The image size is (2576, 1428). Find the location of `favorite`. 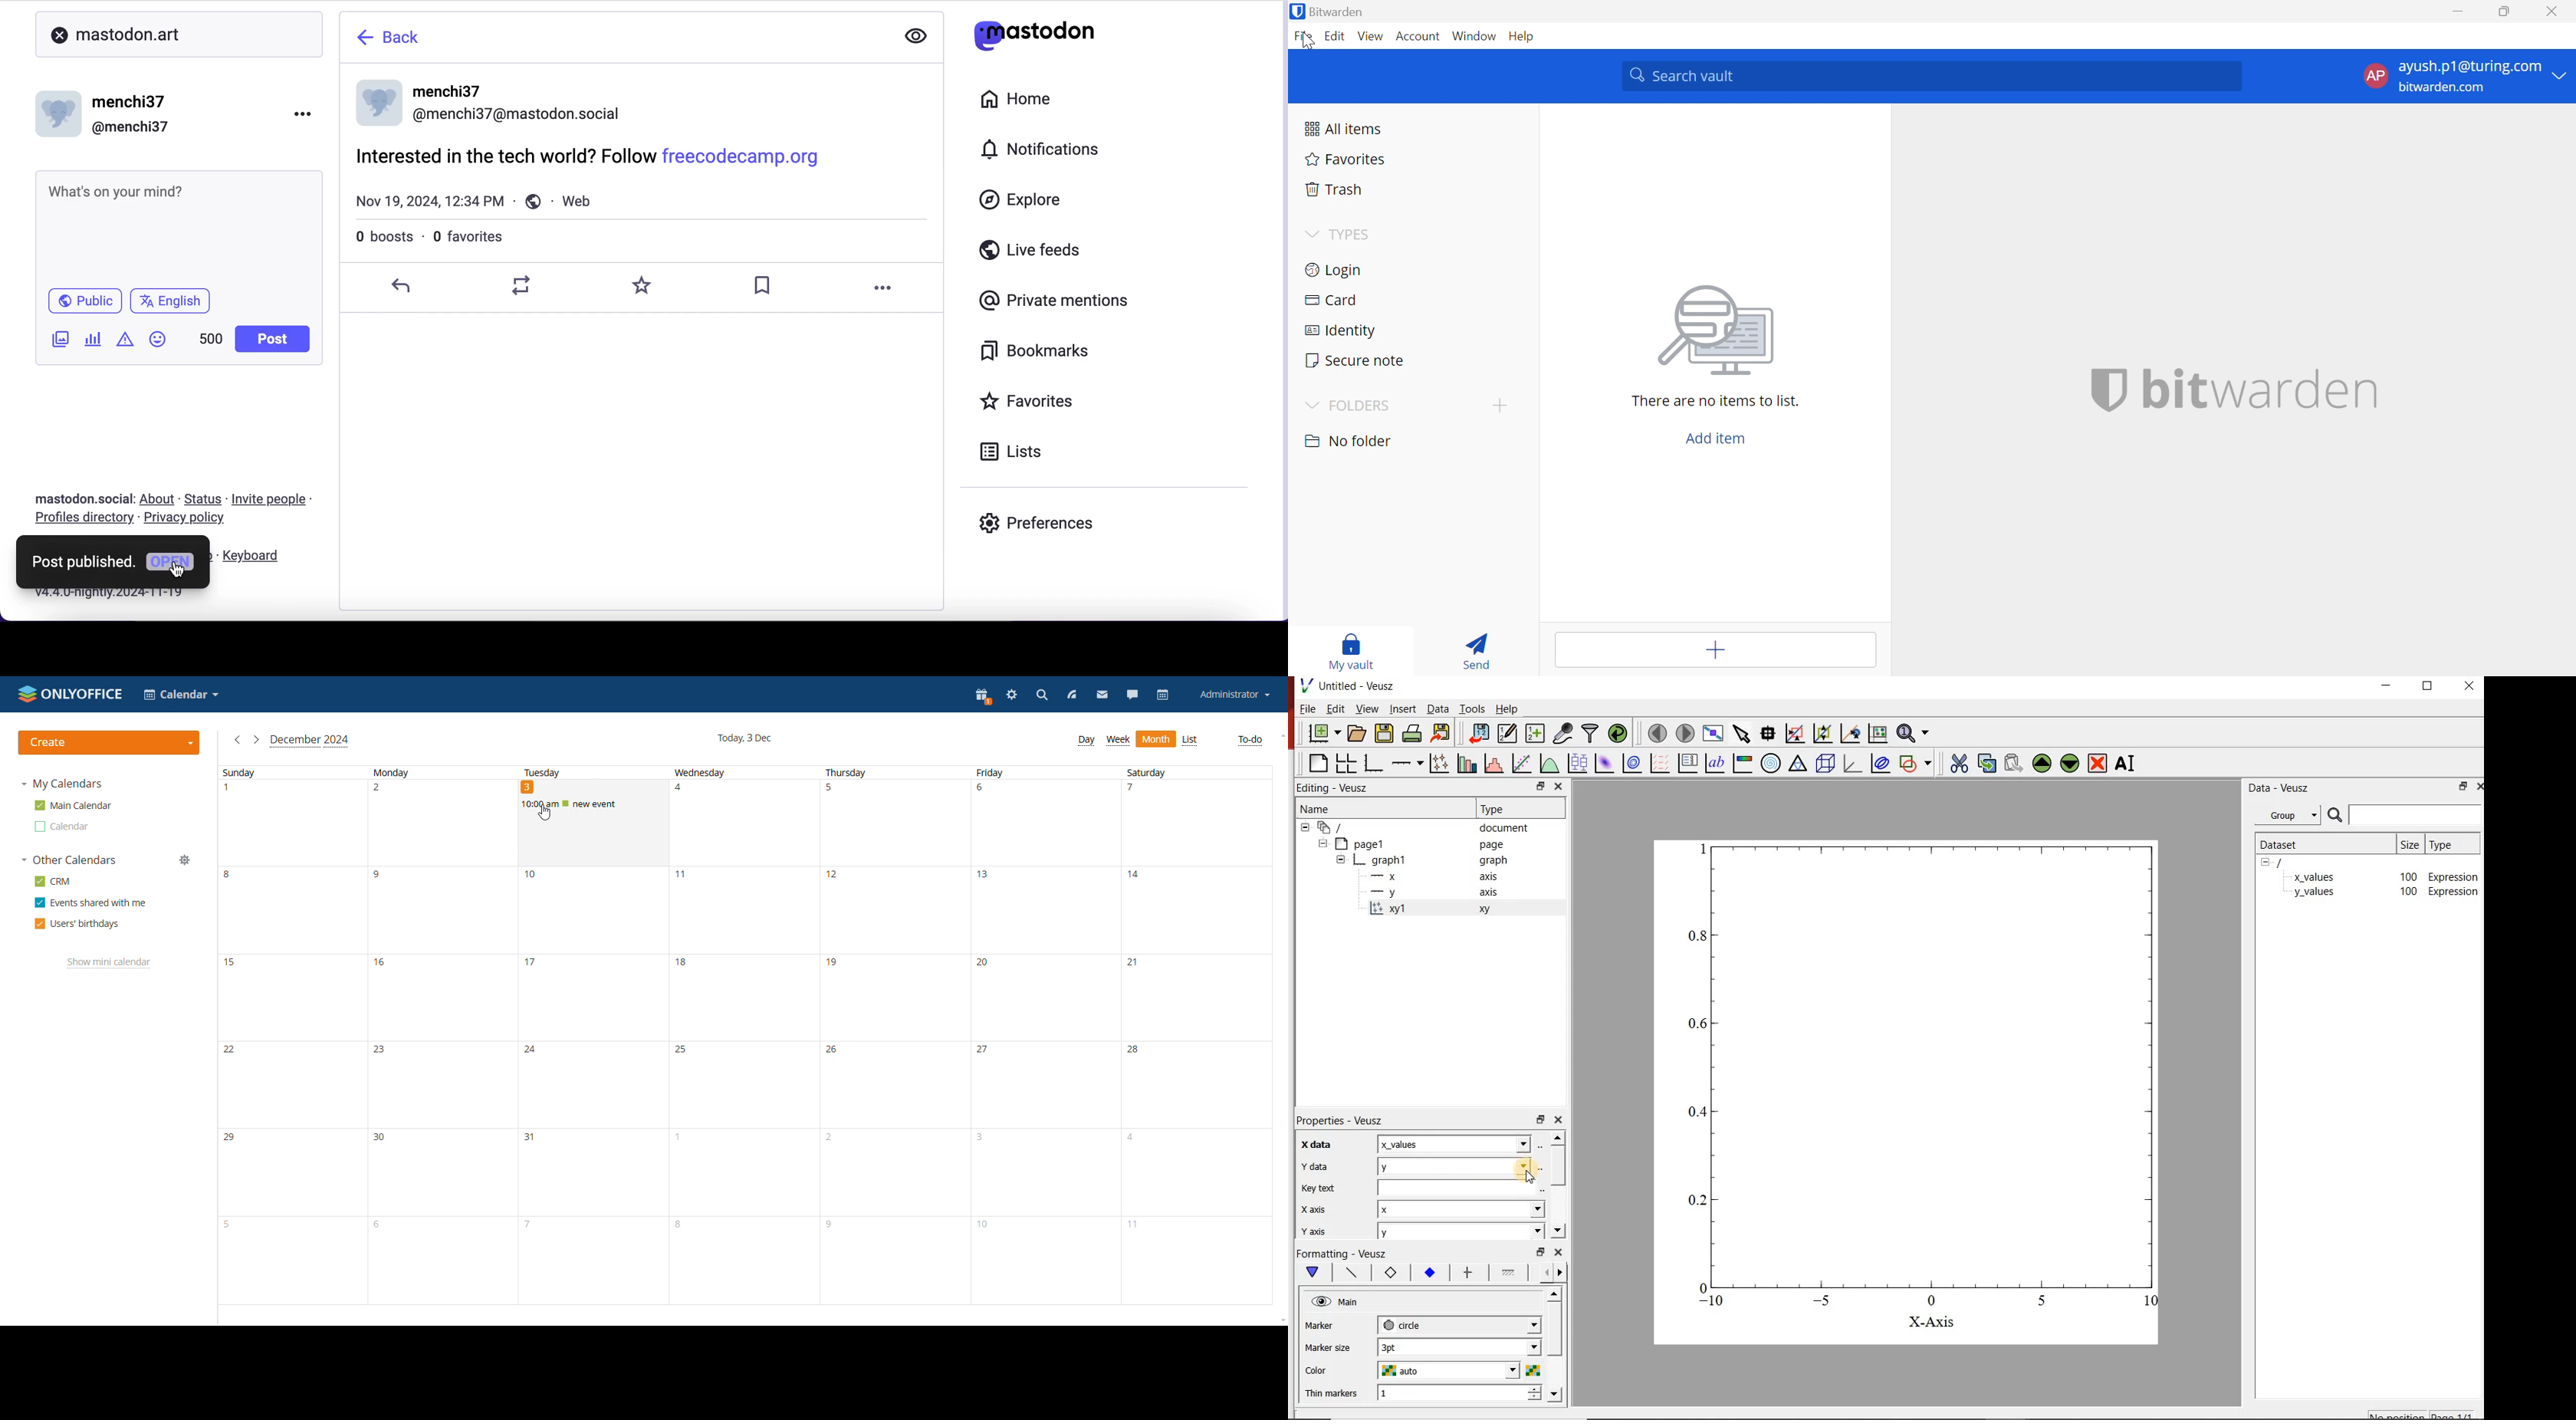

favorite is located at coordinates (643, 286).